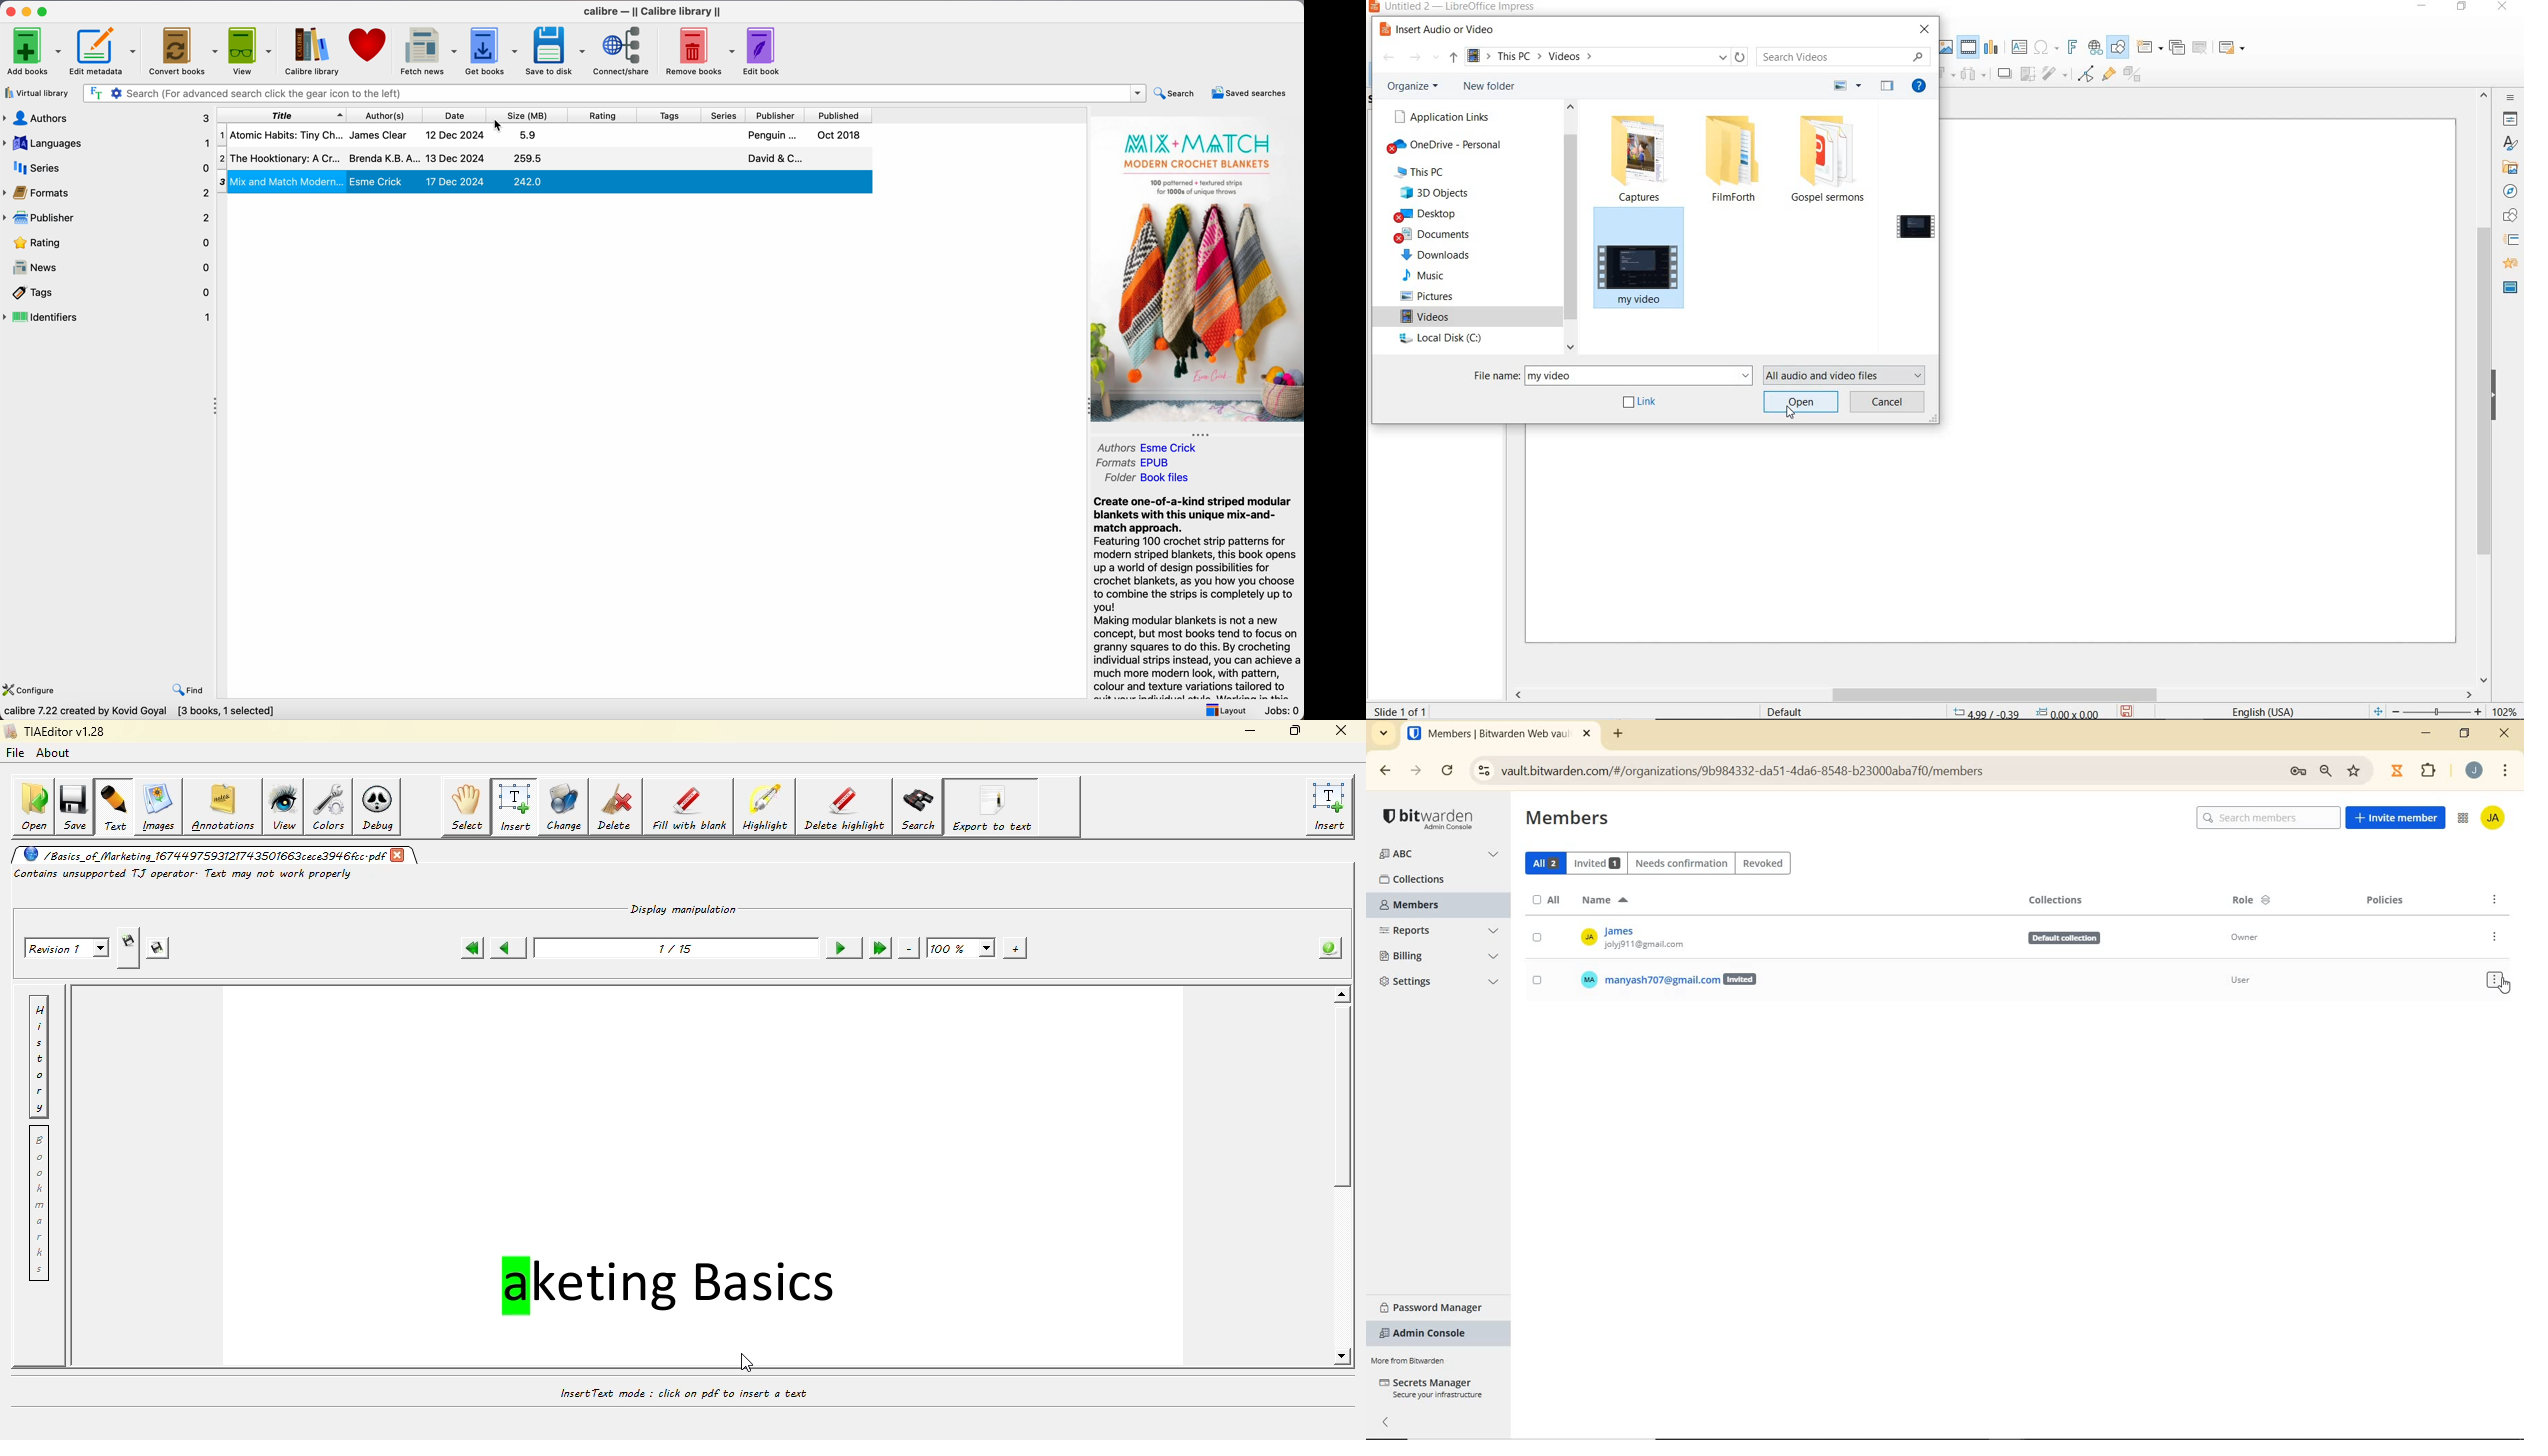 The height and width of the screenshot is (1456, 2548). I want to click on navigation, so click(2509, 193).